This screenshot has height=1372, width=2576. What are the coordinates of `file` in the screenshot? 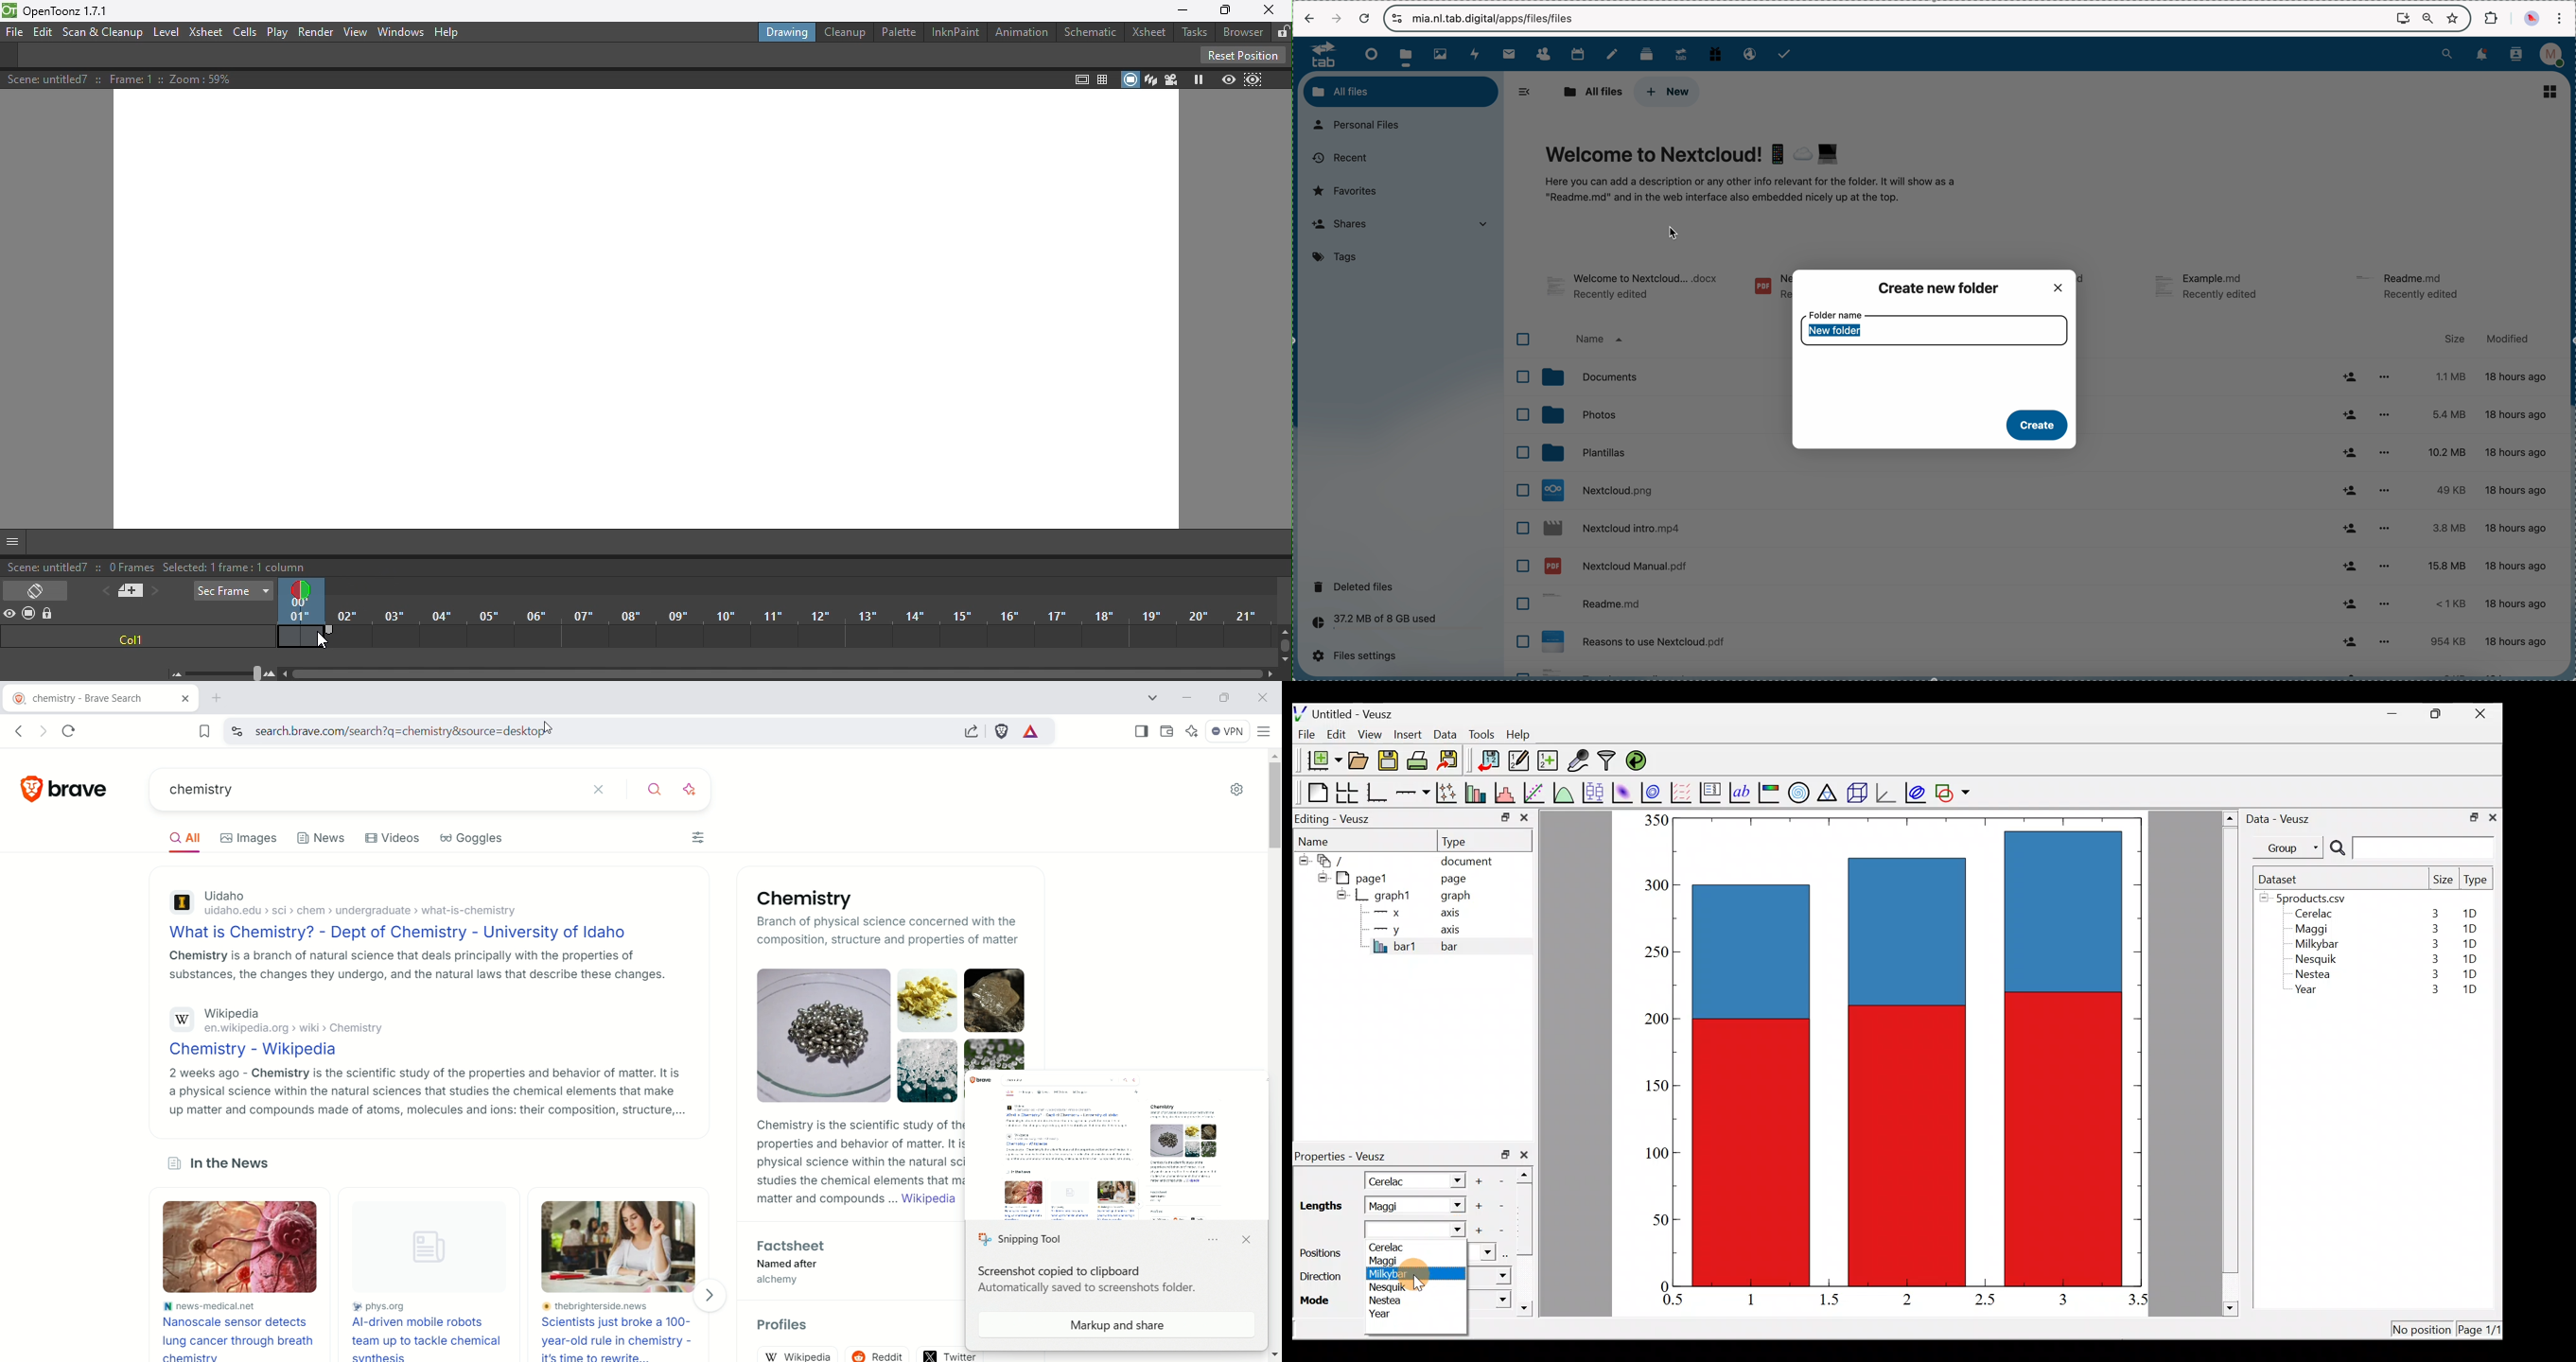 It's located at (1769, 289).